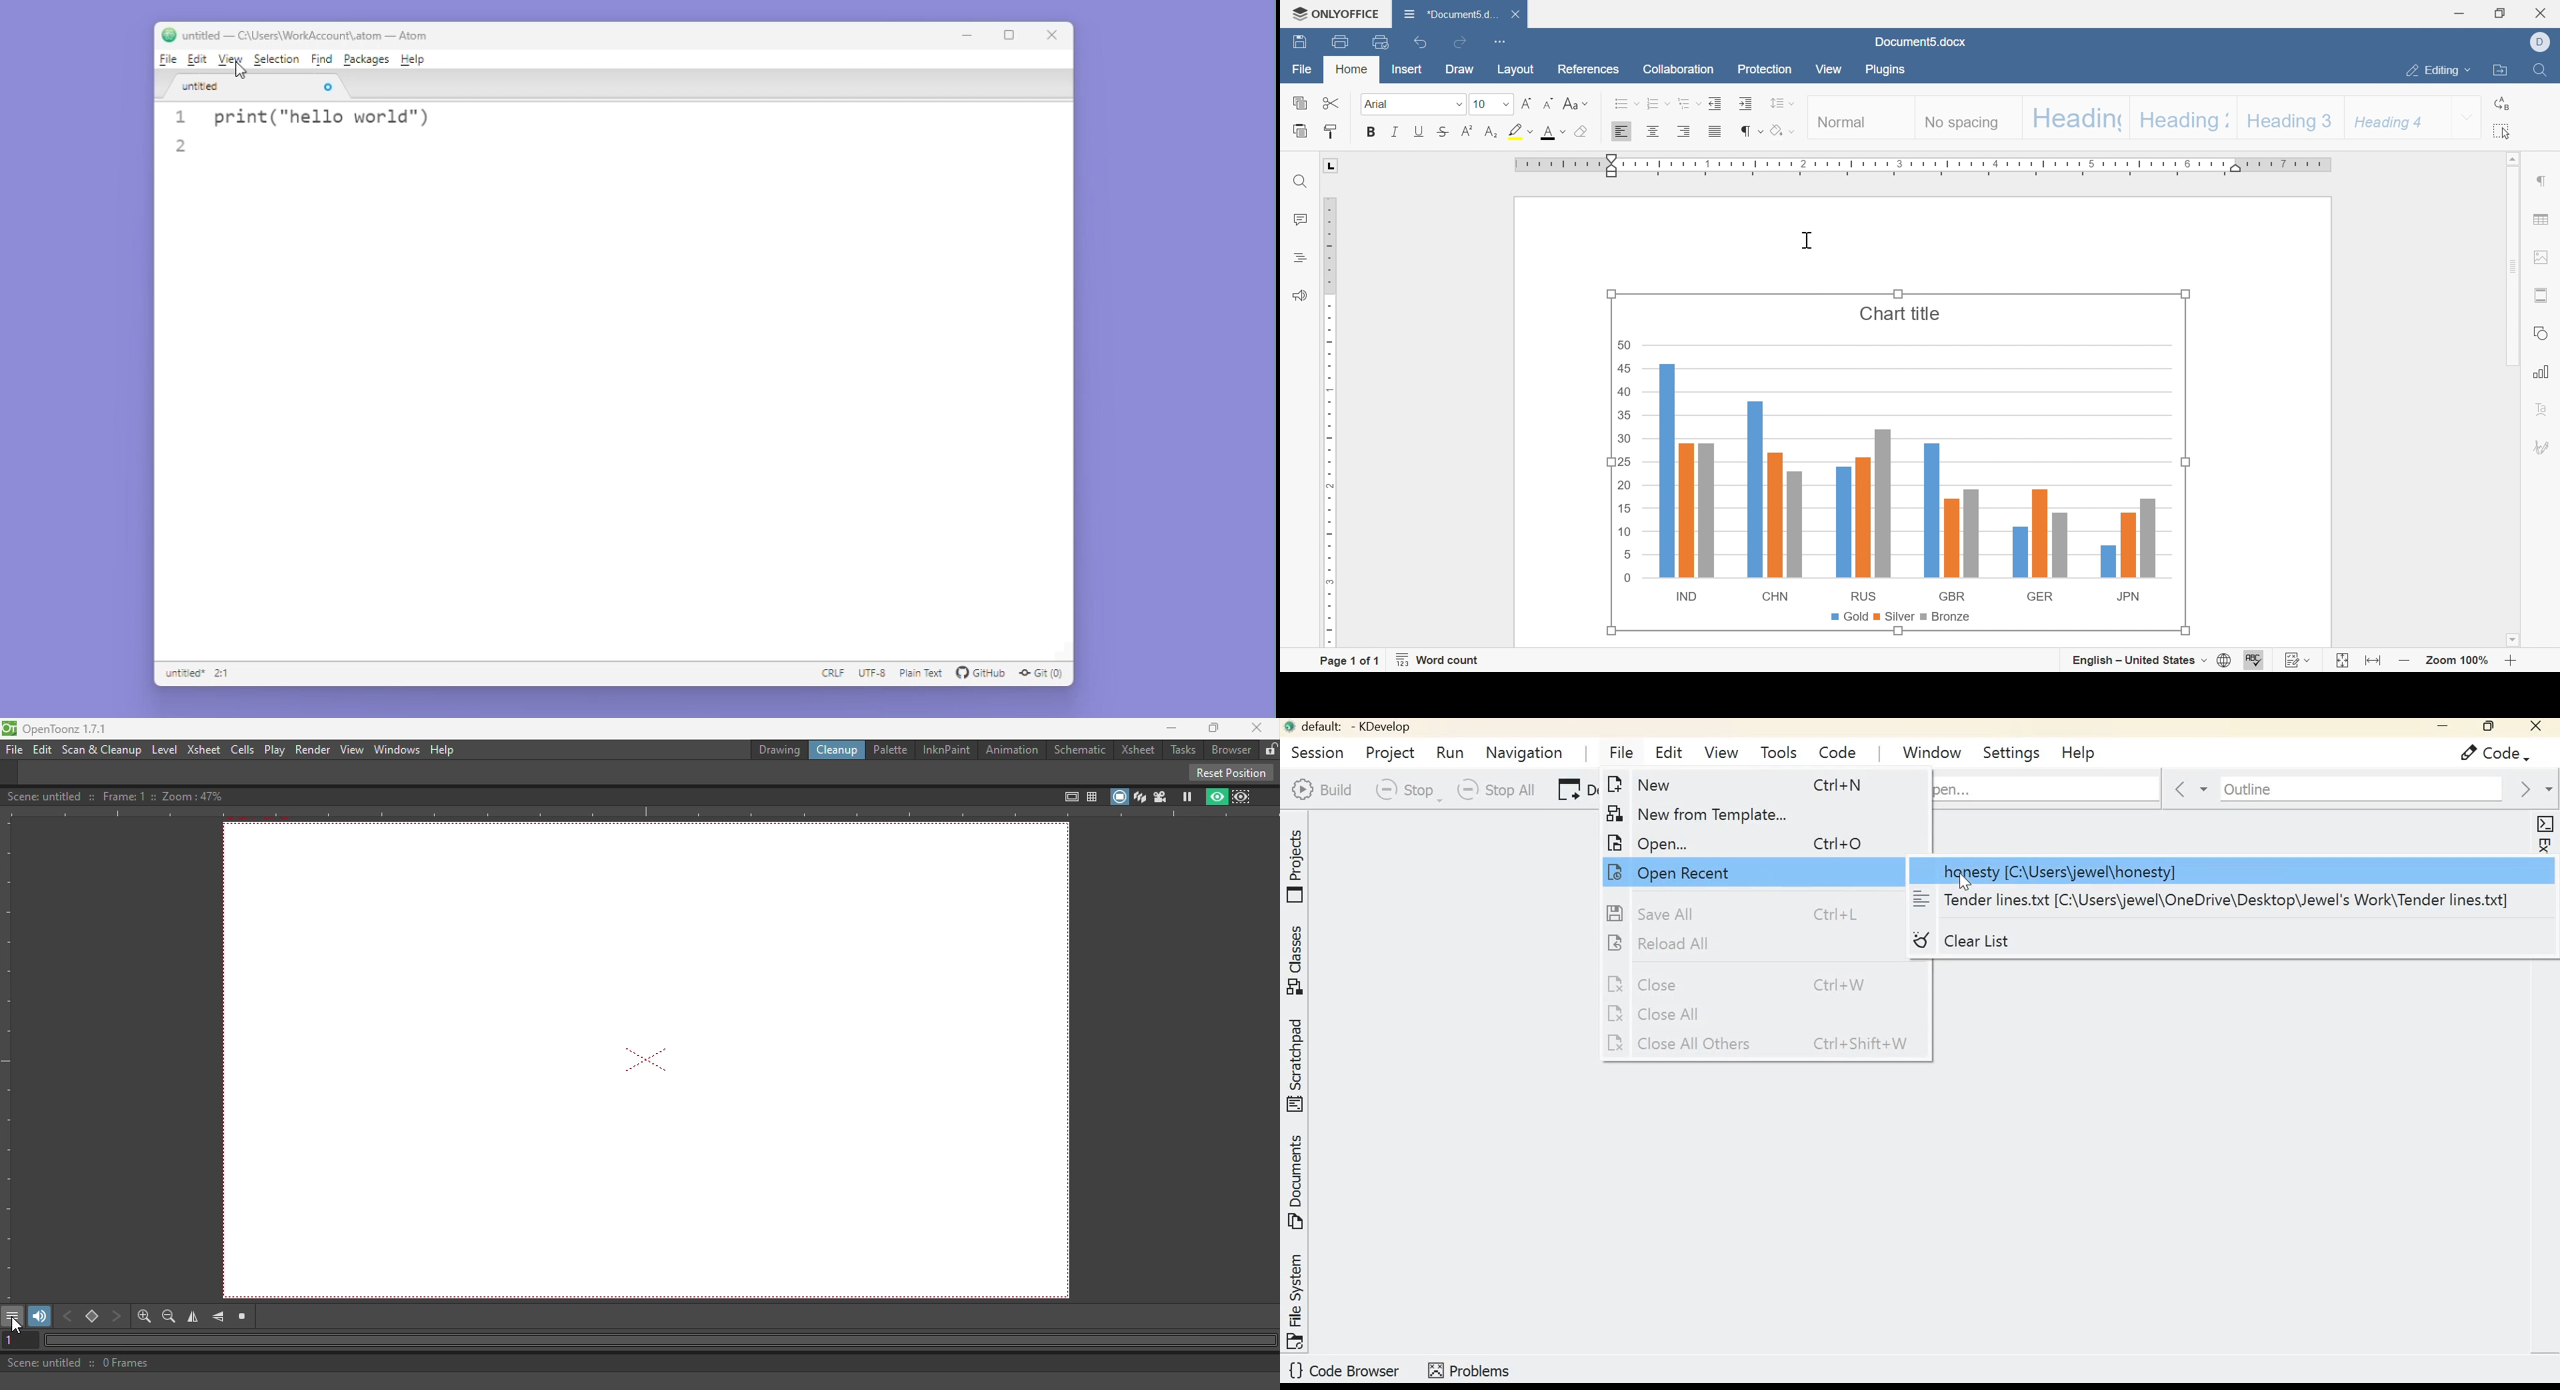 This screenshot has width=2576, height=1400. Describe the element at coordinates (198, 60) in the screenshot. I see `edit` at that location.